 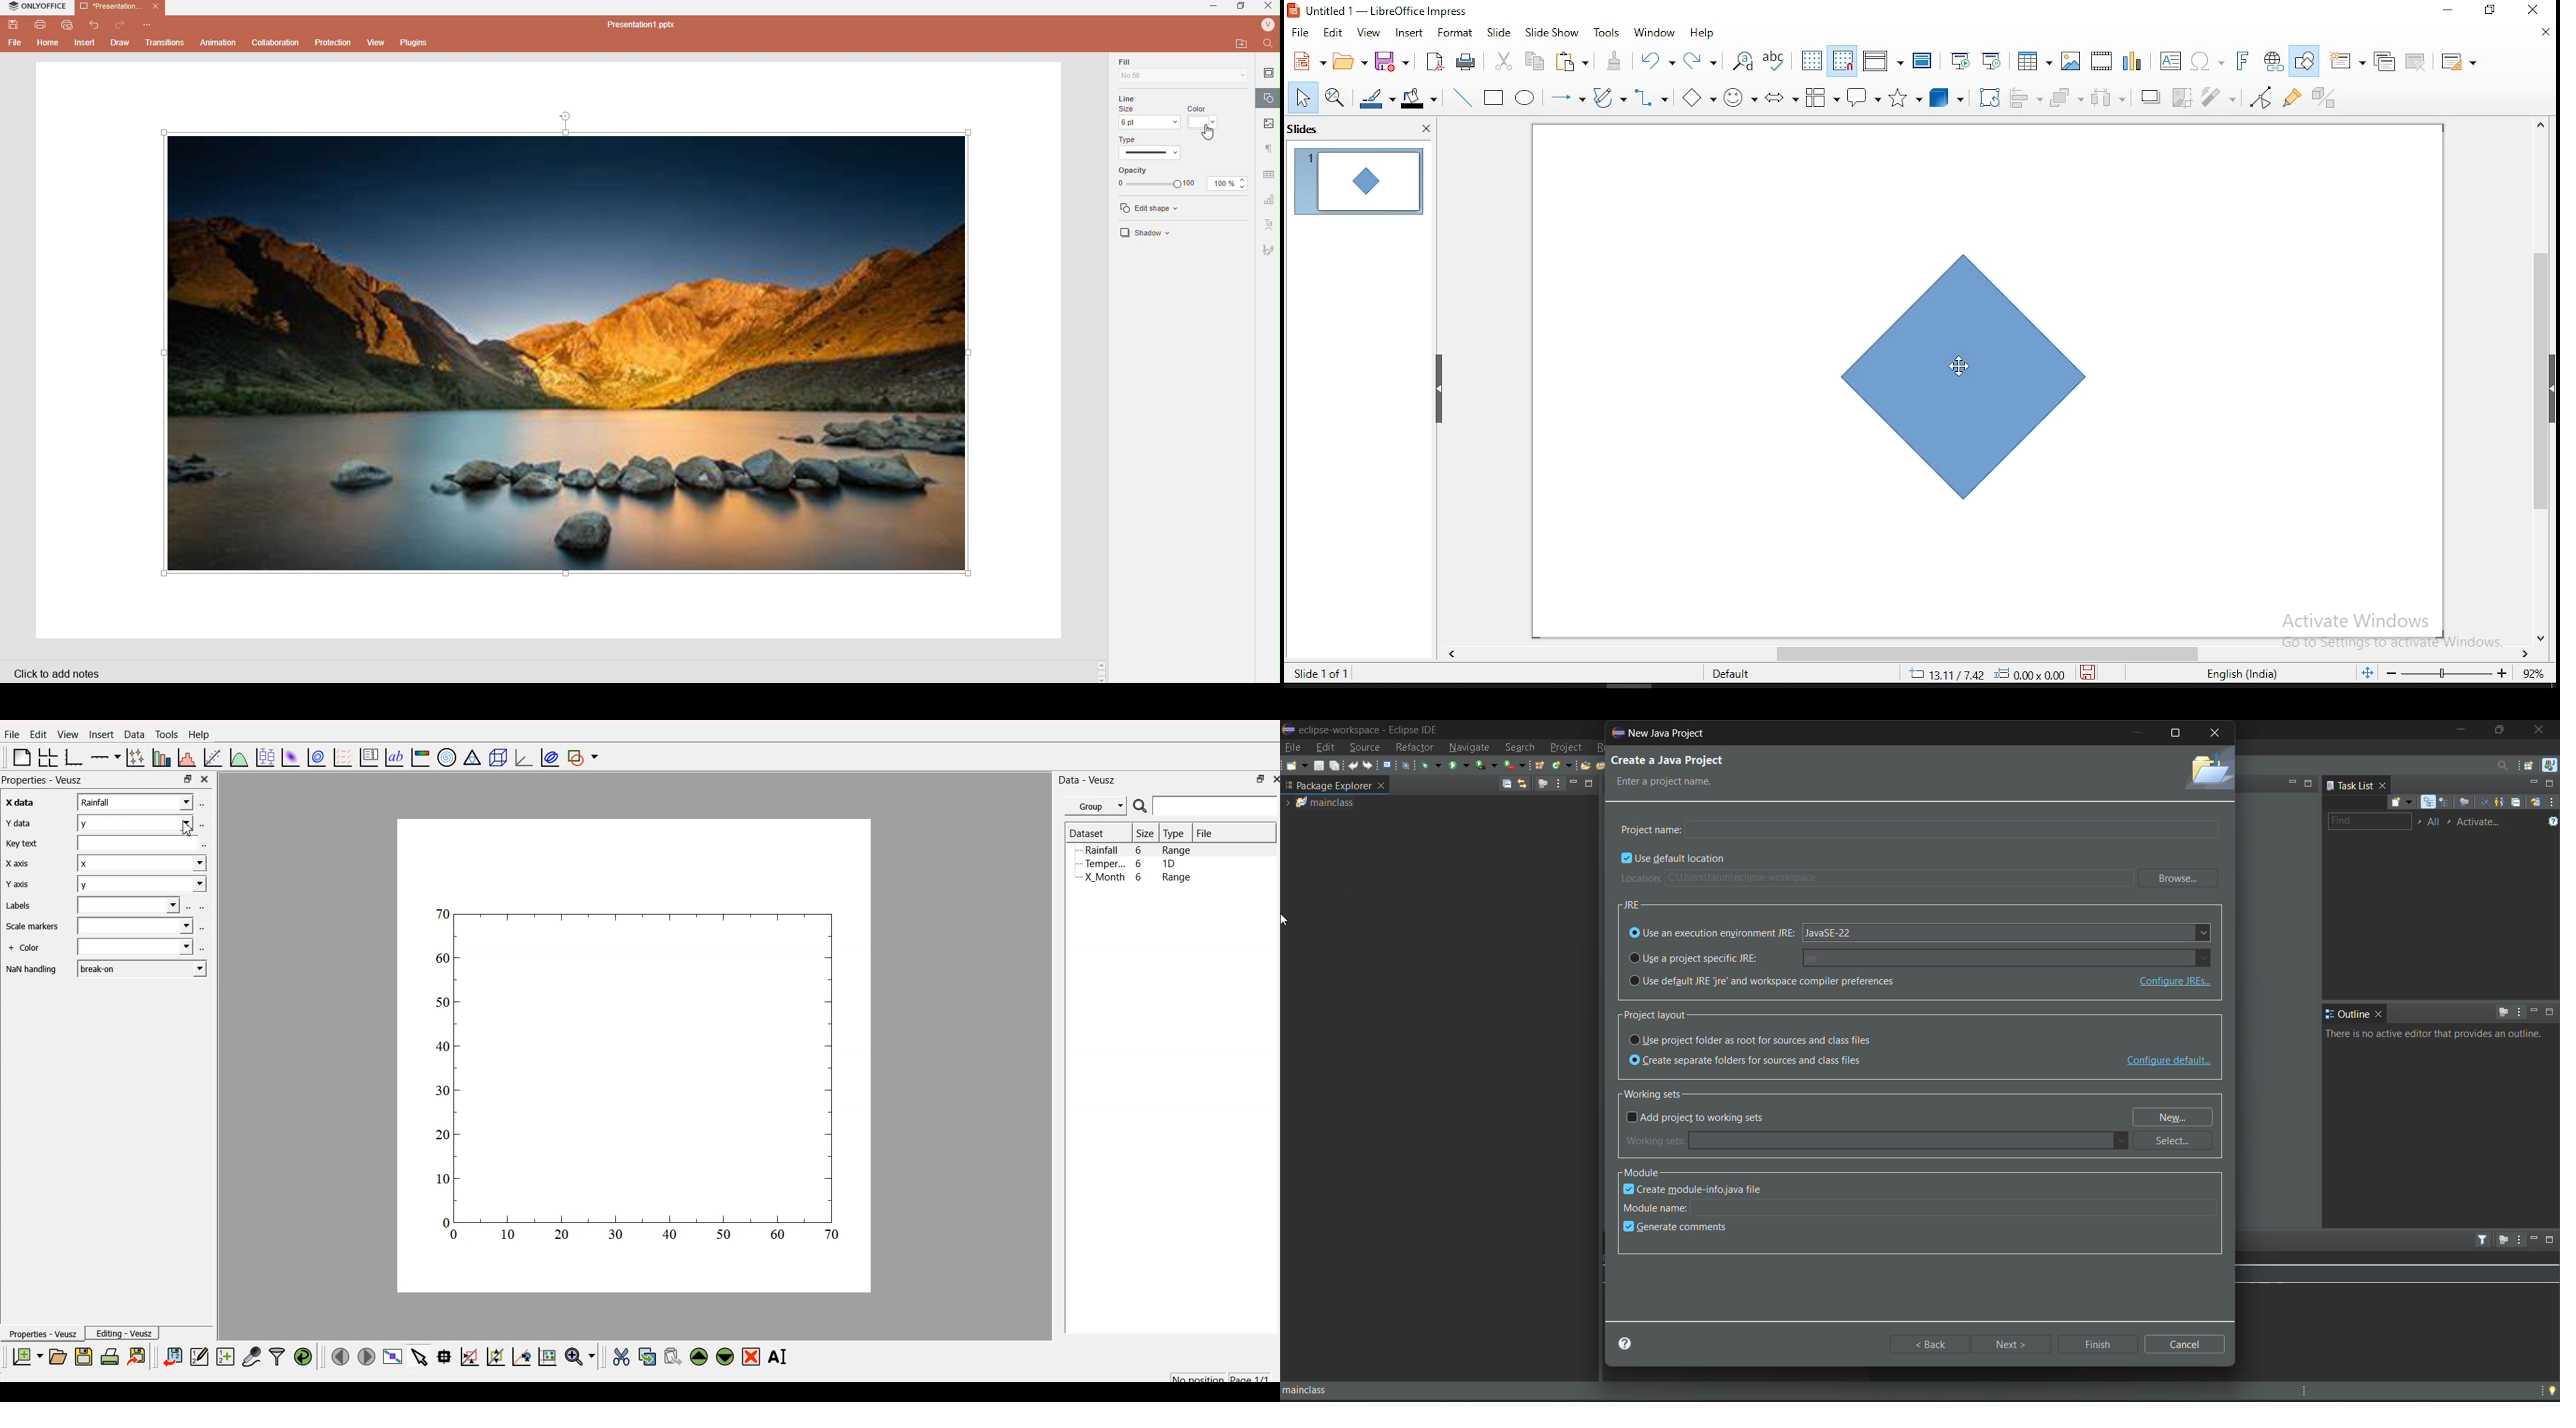 I want to click on Click to add notes, so click(x=57, y=675).